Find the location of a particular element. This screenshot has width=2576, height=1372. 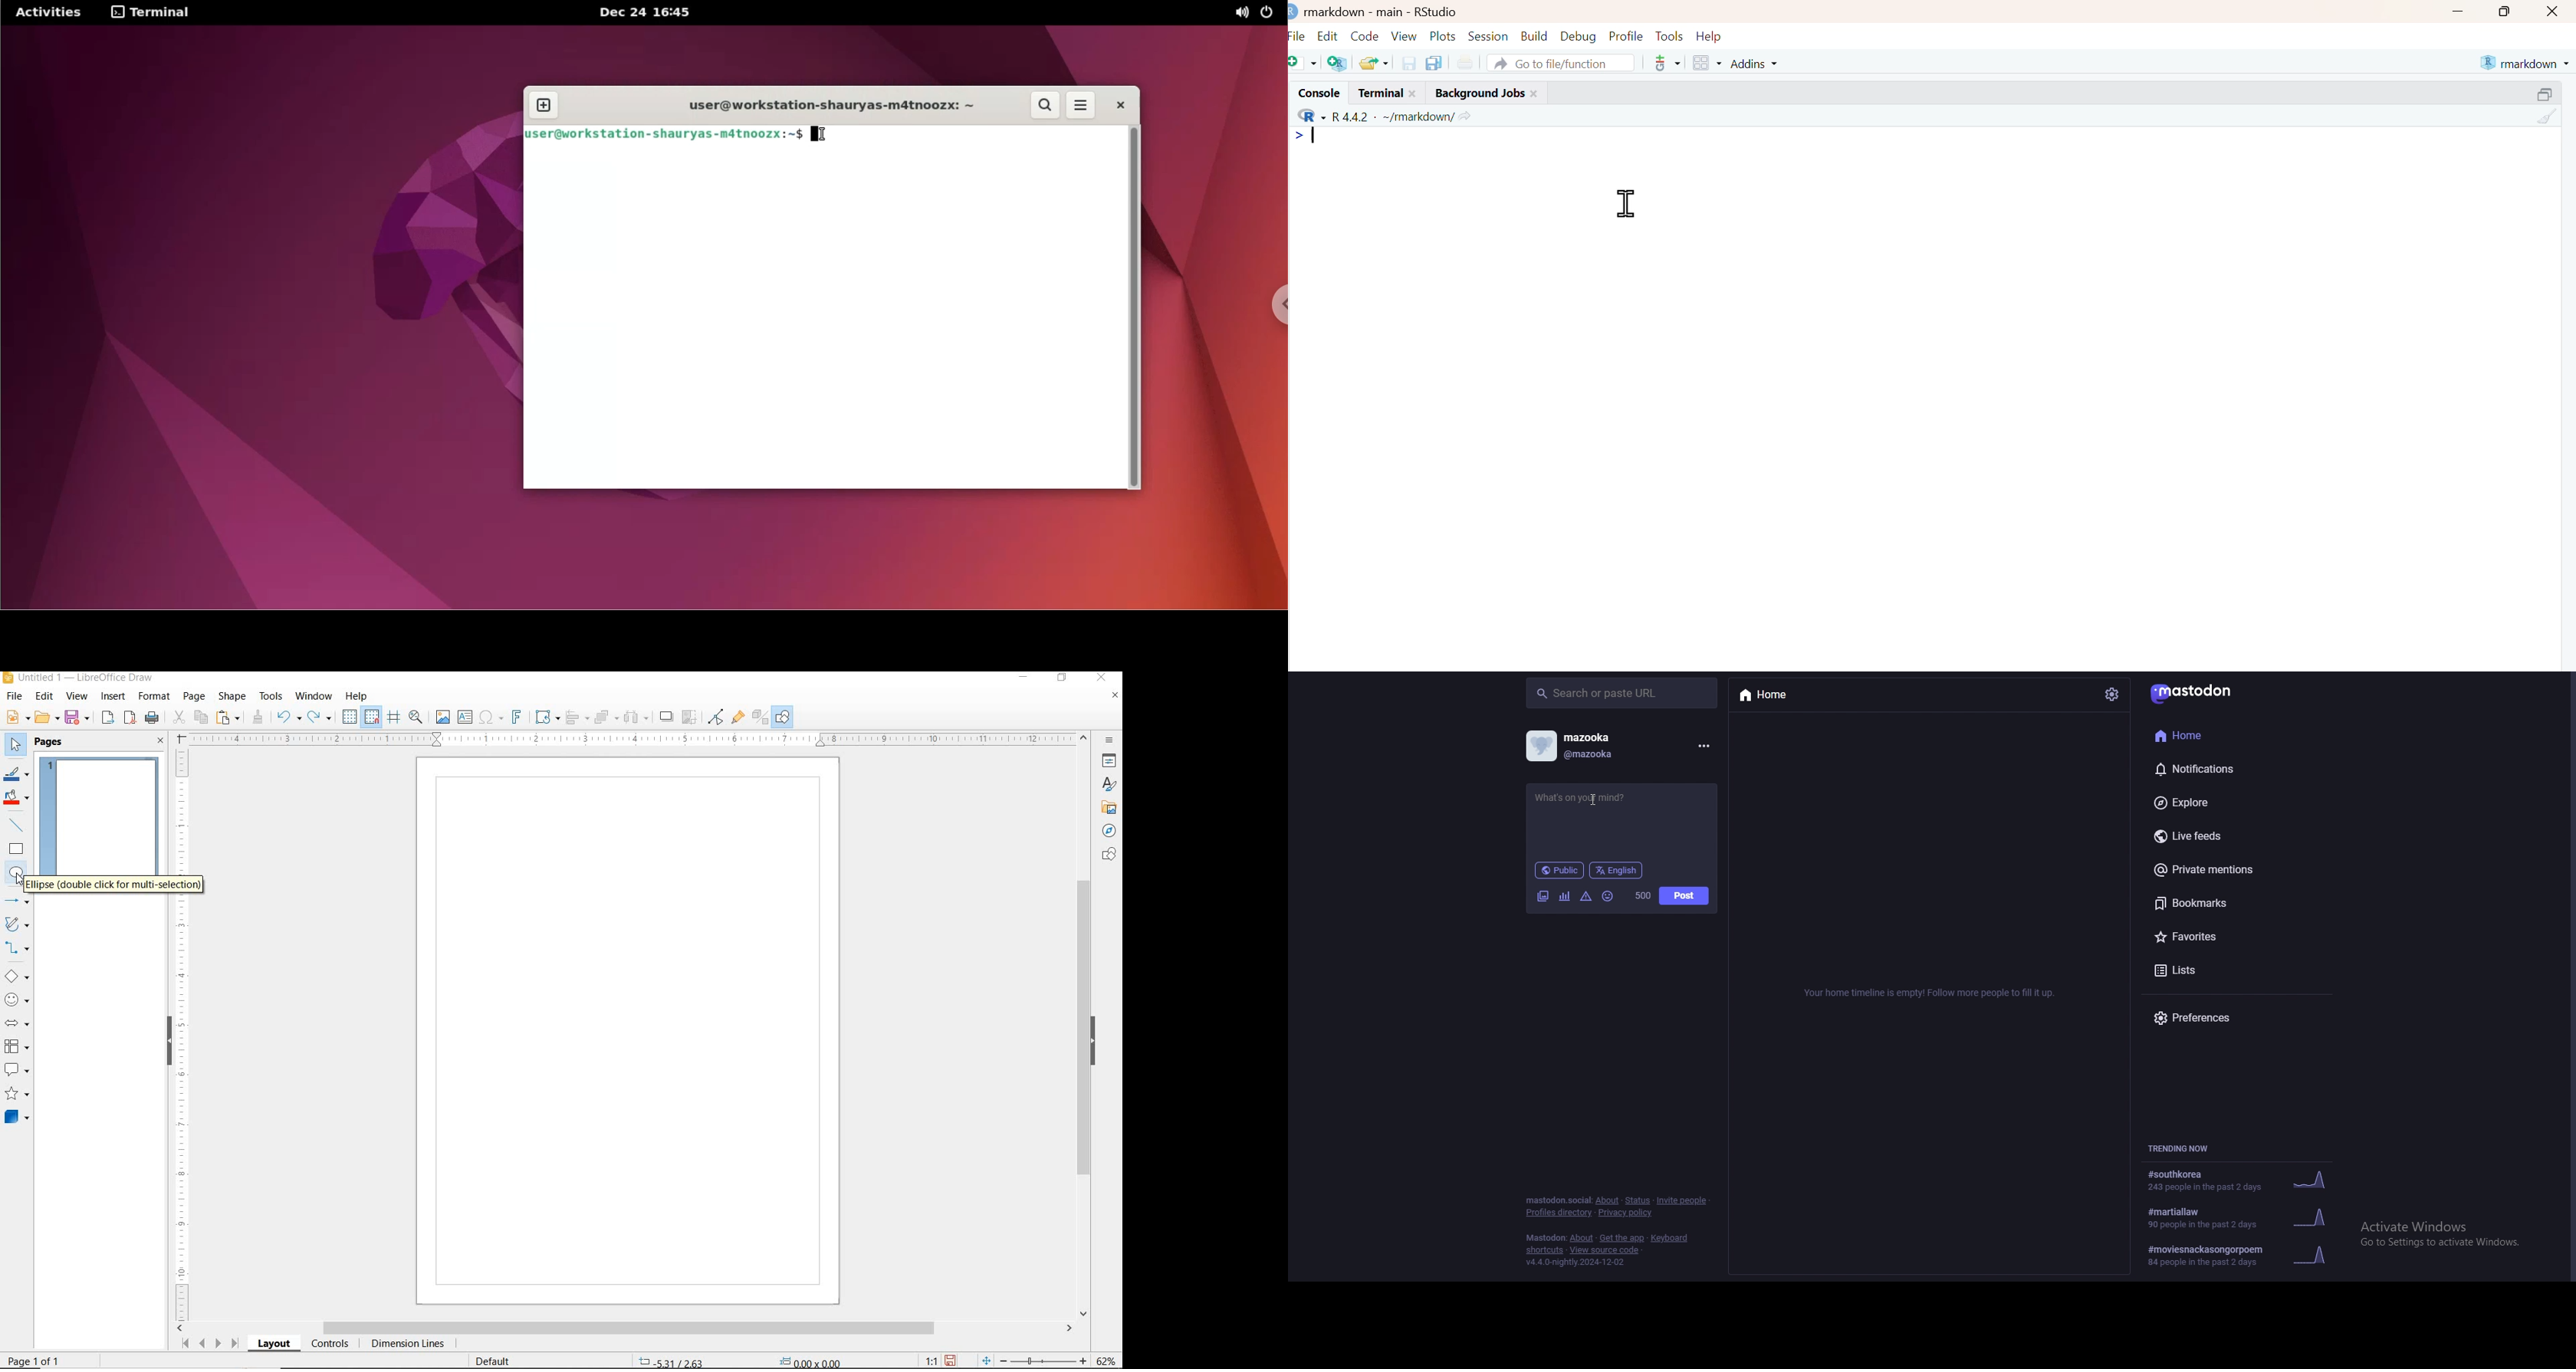

CLOSE is located at coordinates (160, 742).